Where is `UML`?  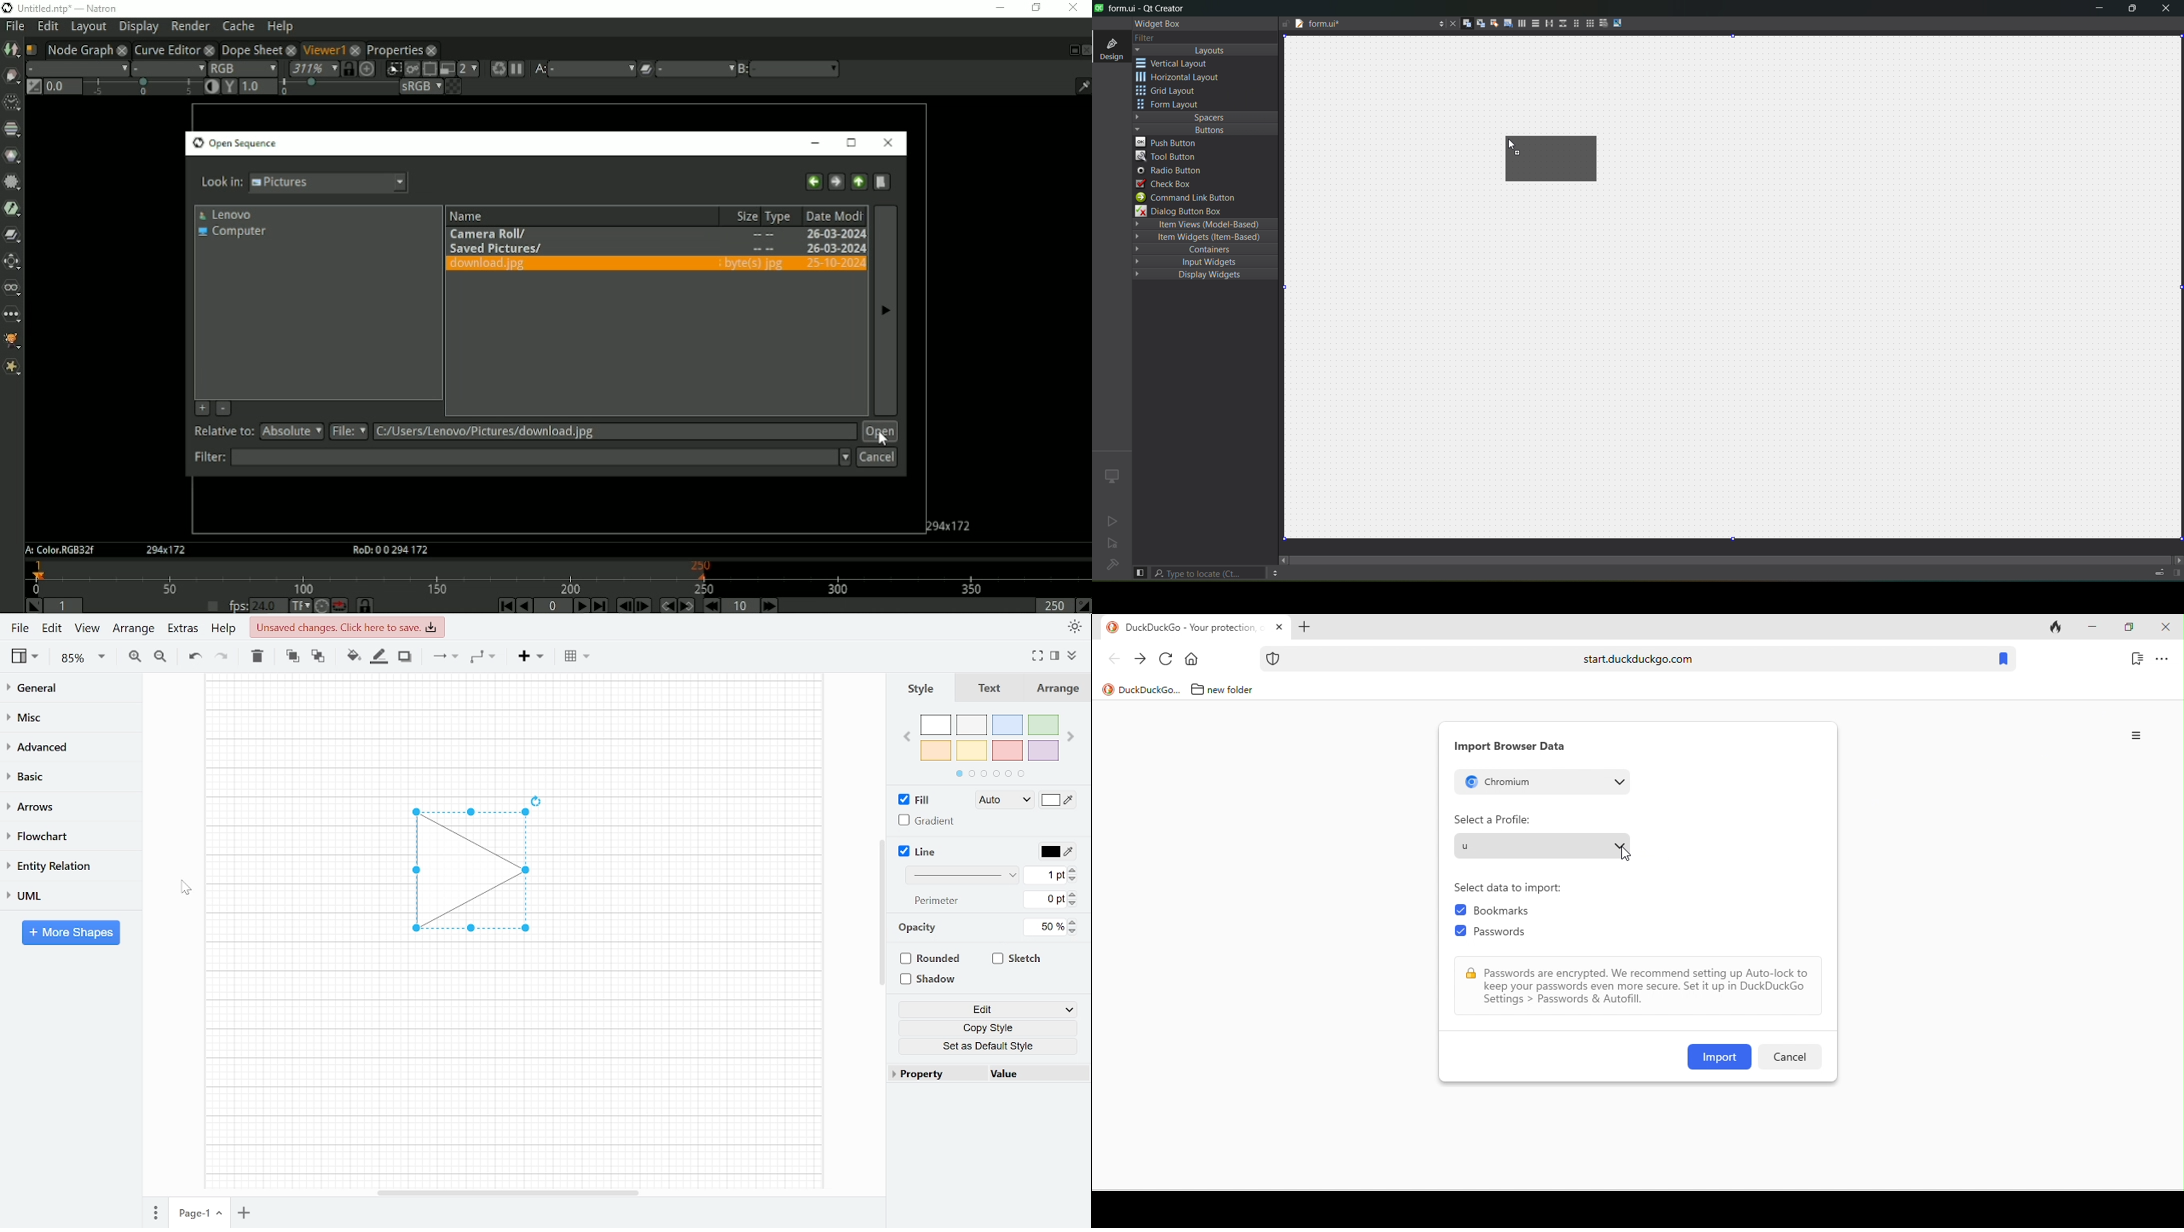
UML is located at coordinates (63, 895).